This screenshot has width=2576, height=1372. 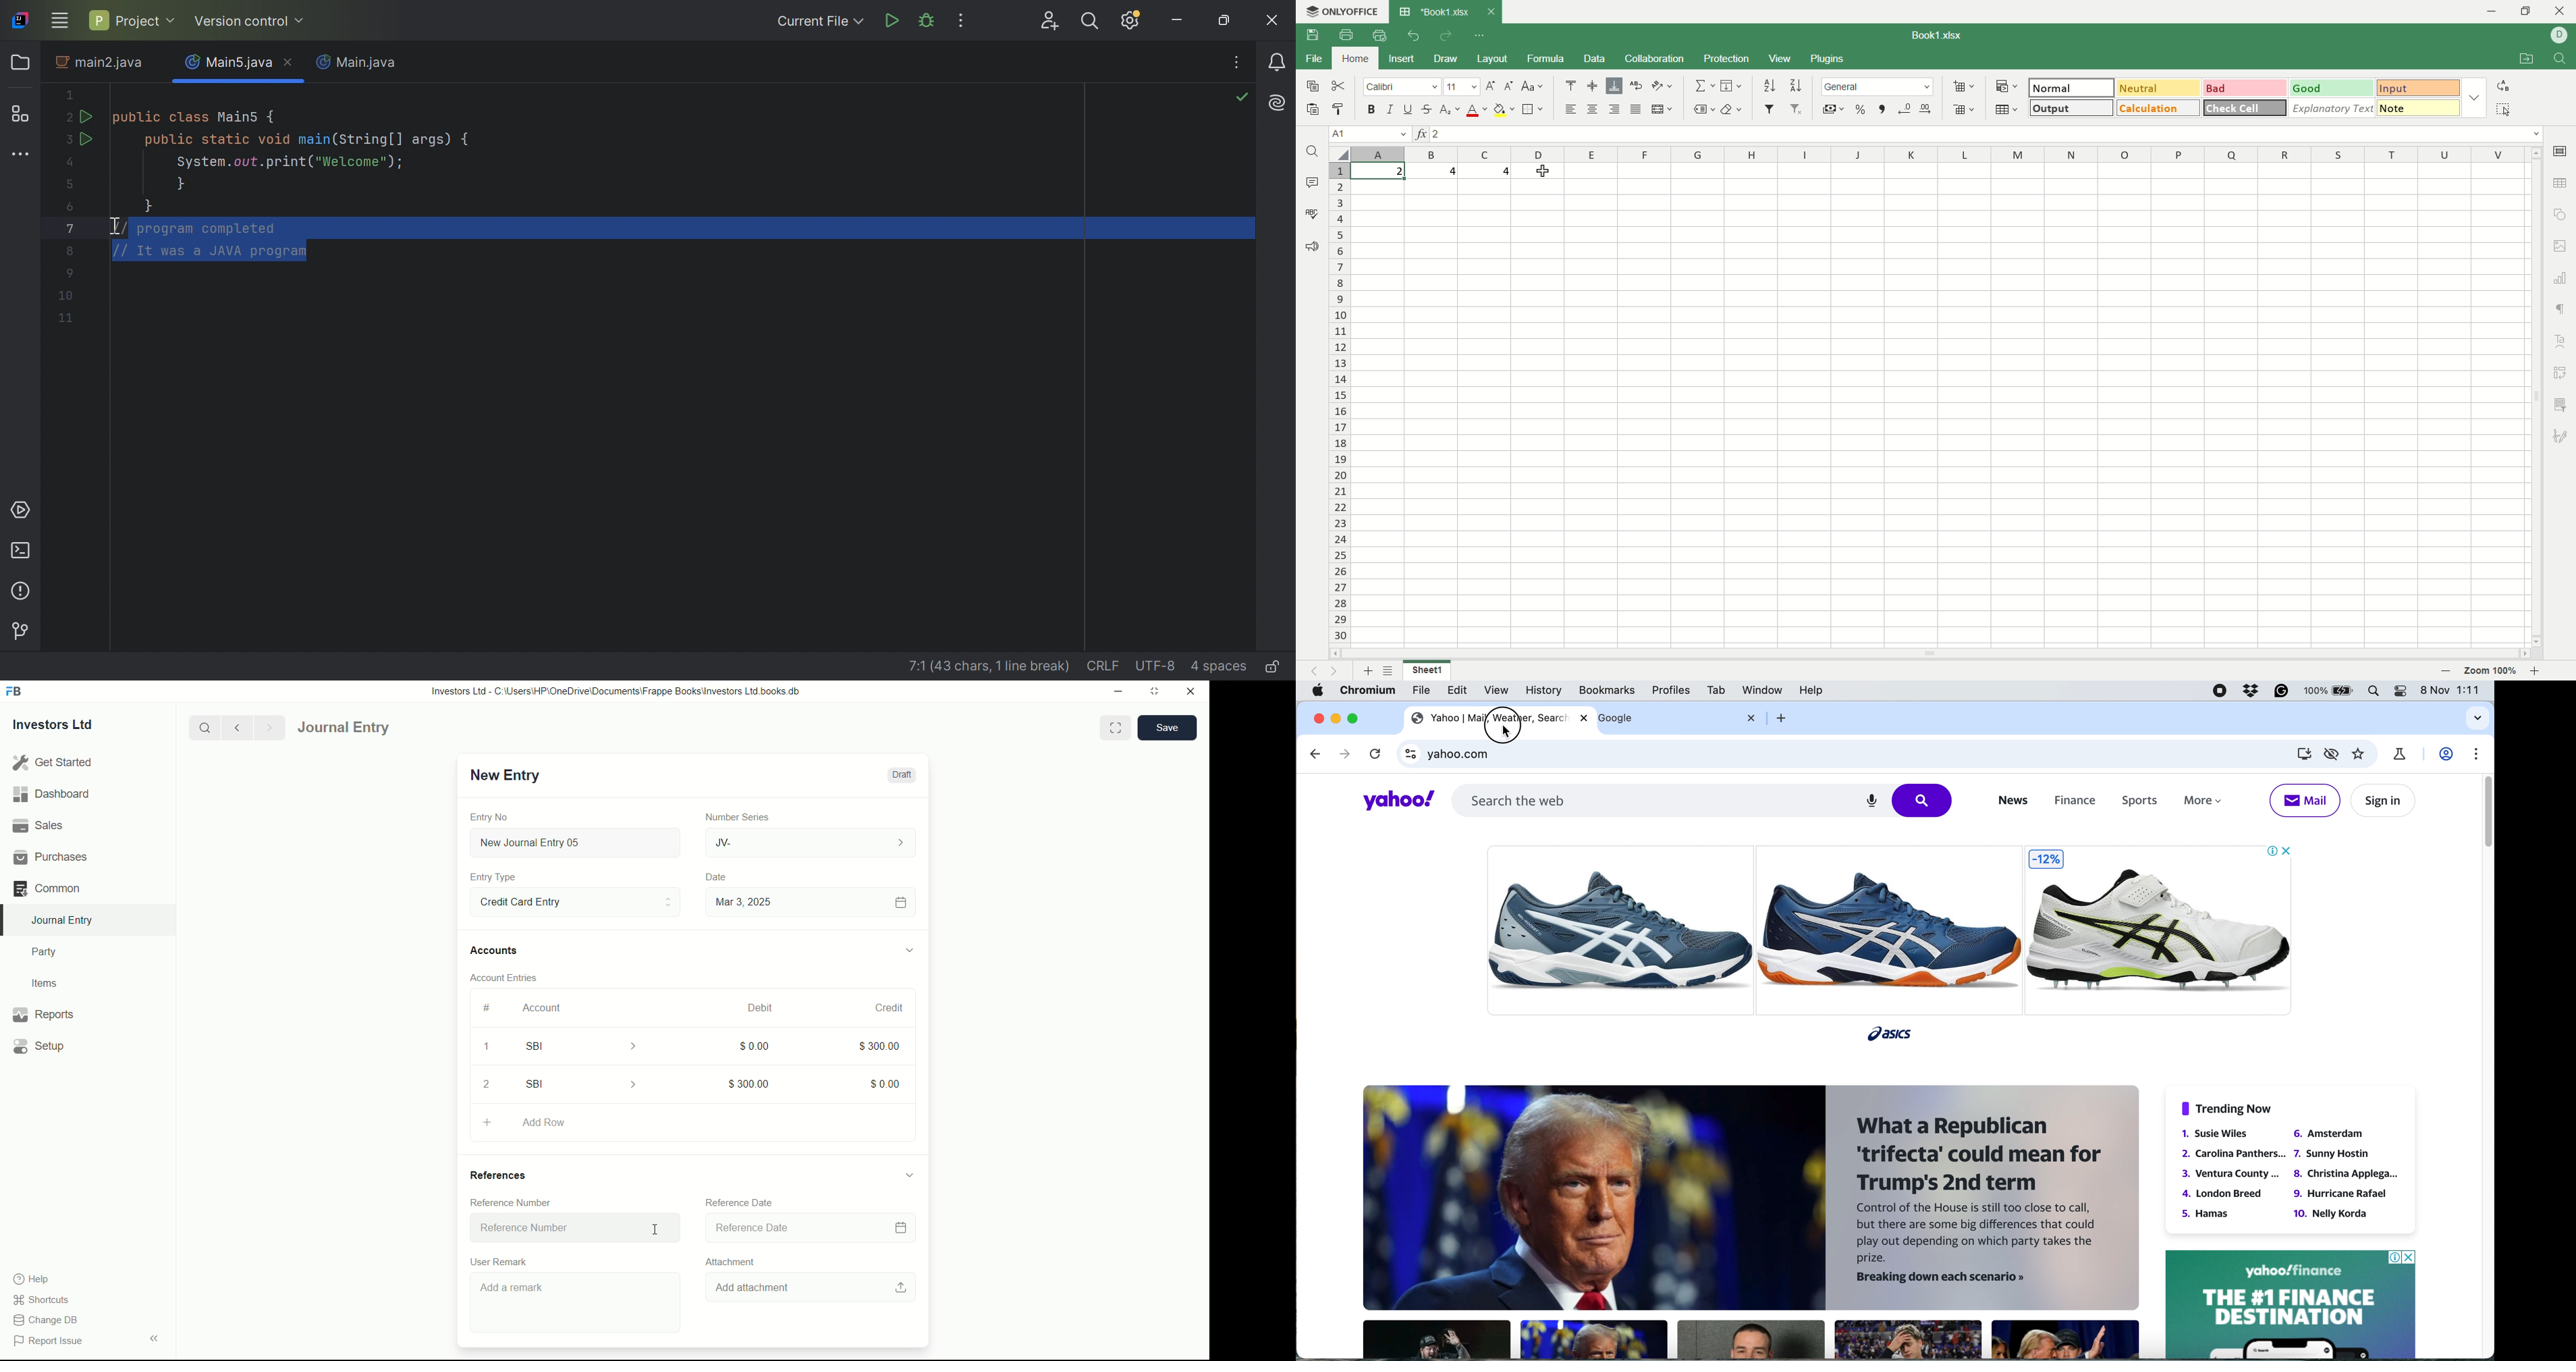 What do you see at coordinates (1582, 719) in the screenshot?
I see `close` at bounding box center [1582, 719].